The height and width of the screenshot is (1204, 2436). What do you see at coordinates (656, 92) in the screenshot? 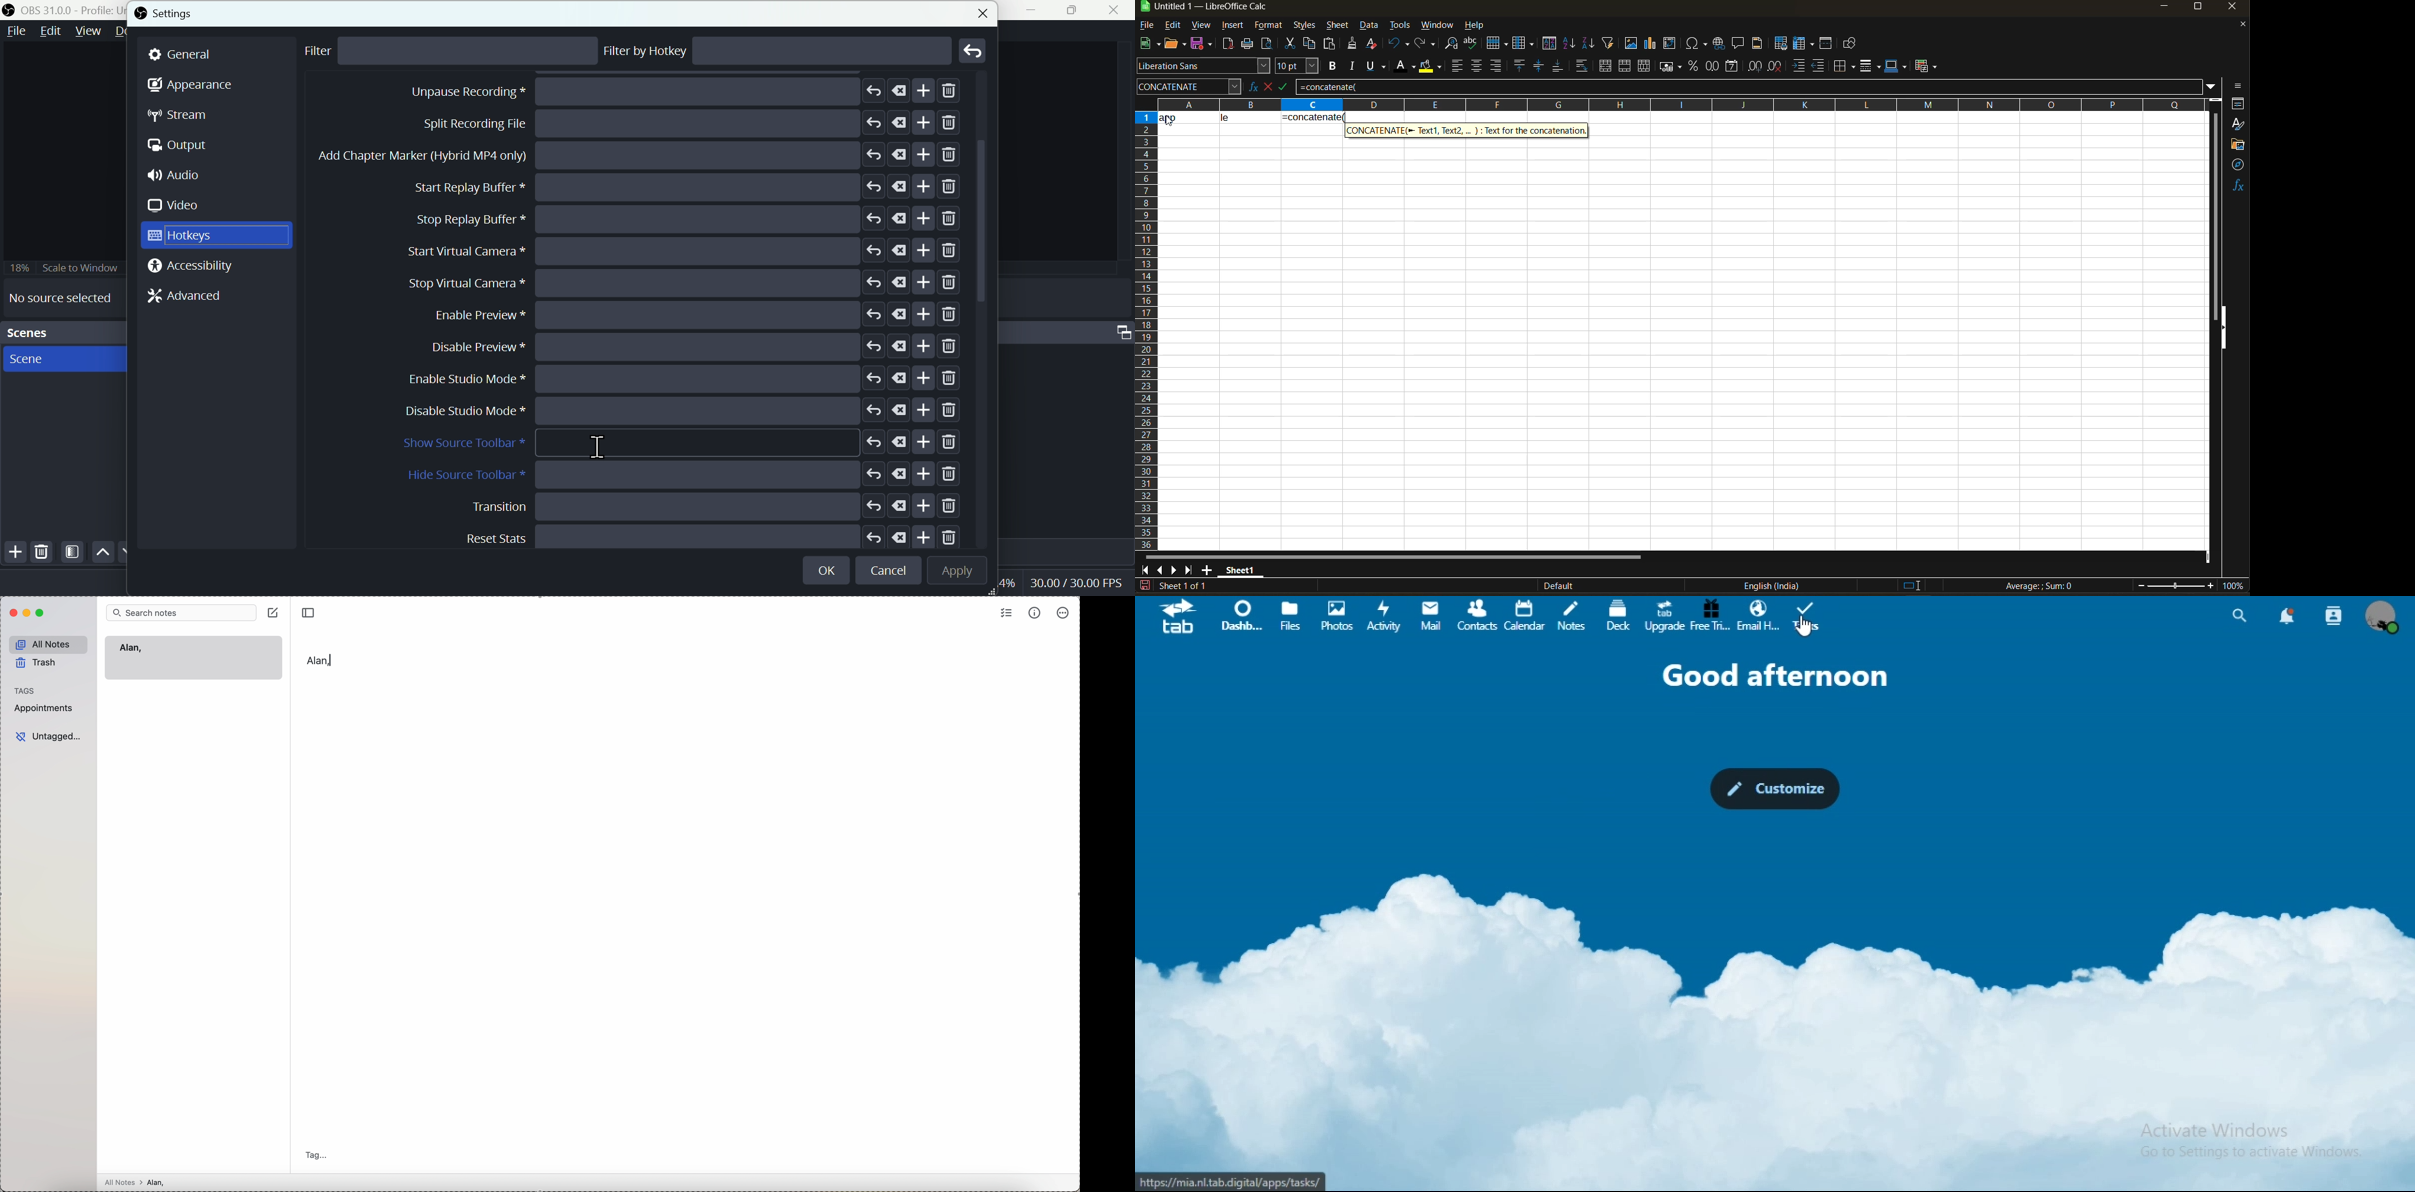
I see `Stop streaming` at bounding box center [656, 92].